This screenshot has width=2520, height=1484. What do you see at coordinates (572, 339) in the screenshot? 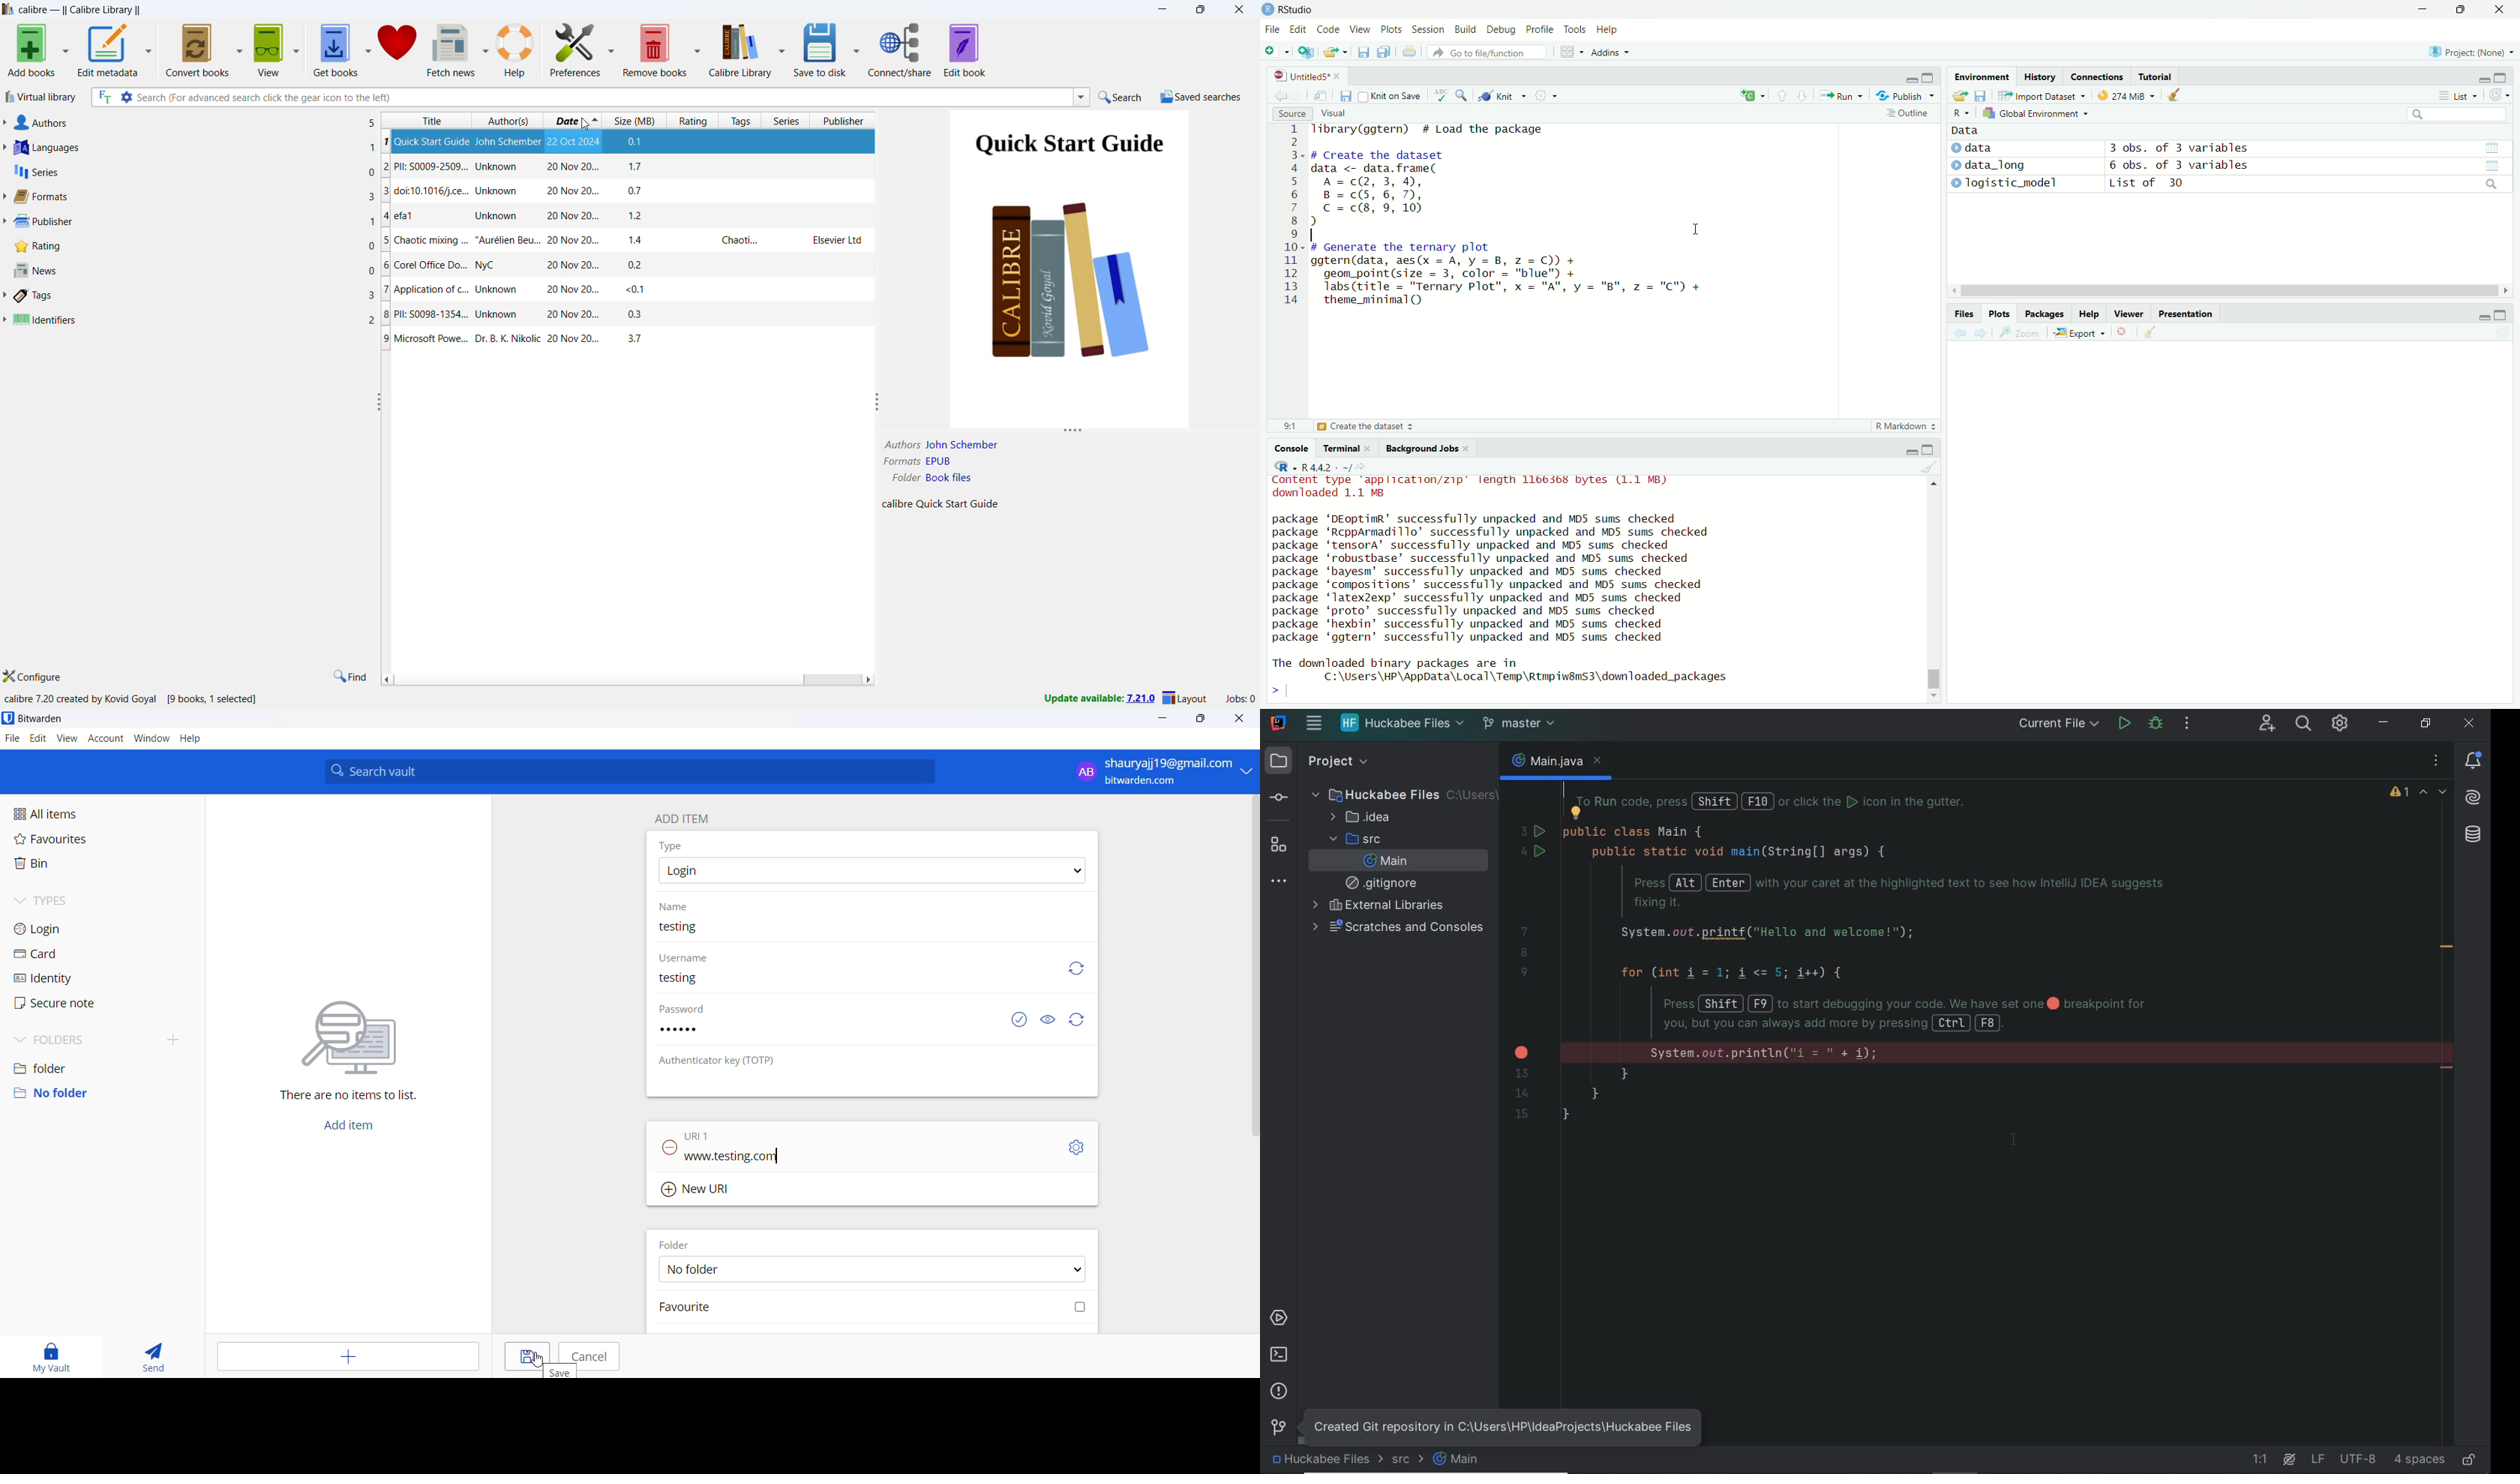
I see `20 Nov 20..` at bounding box center [572, 339].